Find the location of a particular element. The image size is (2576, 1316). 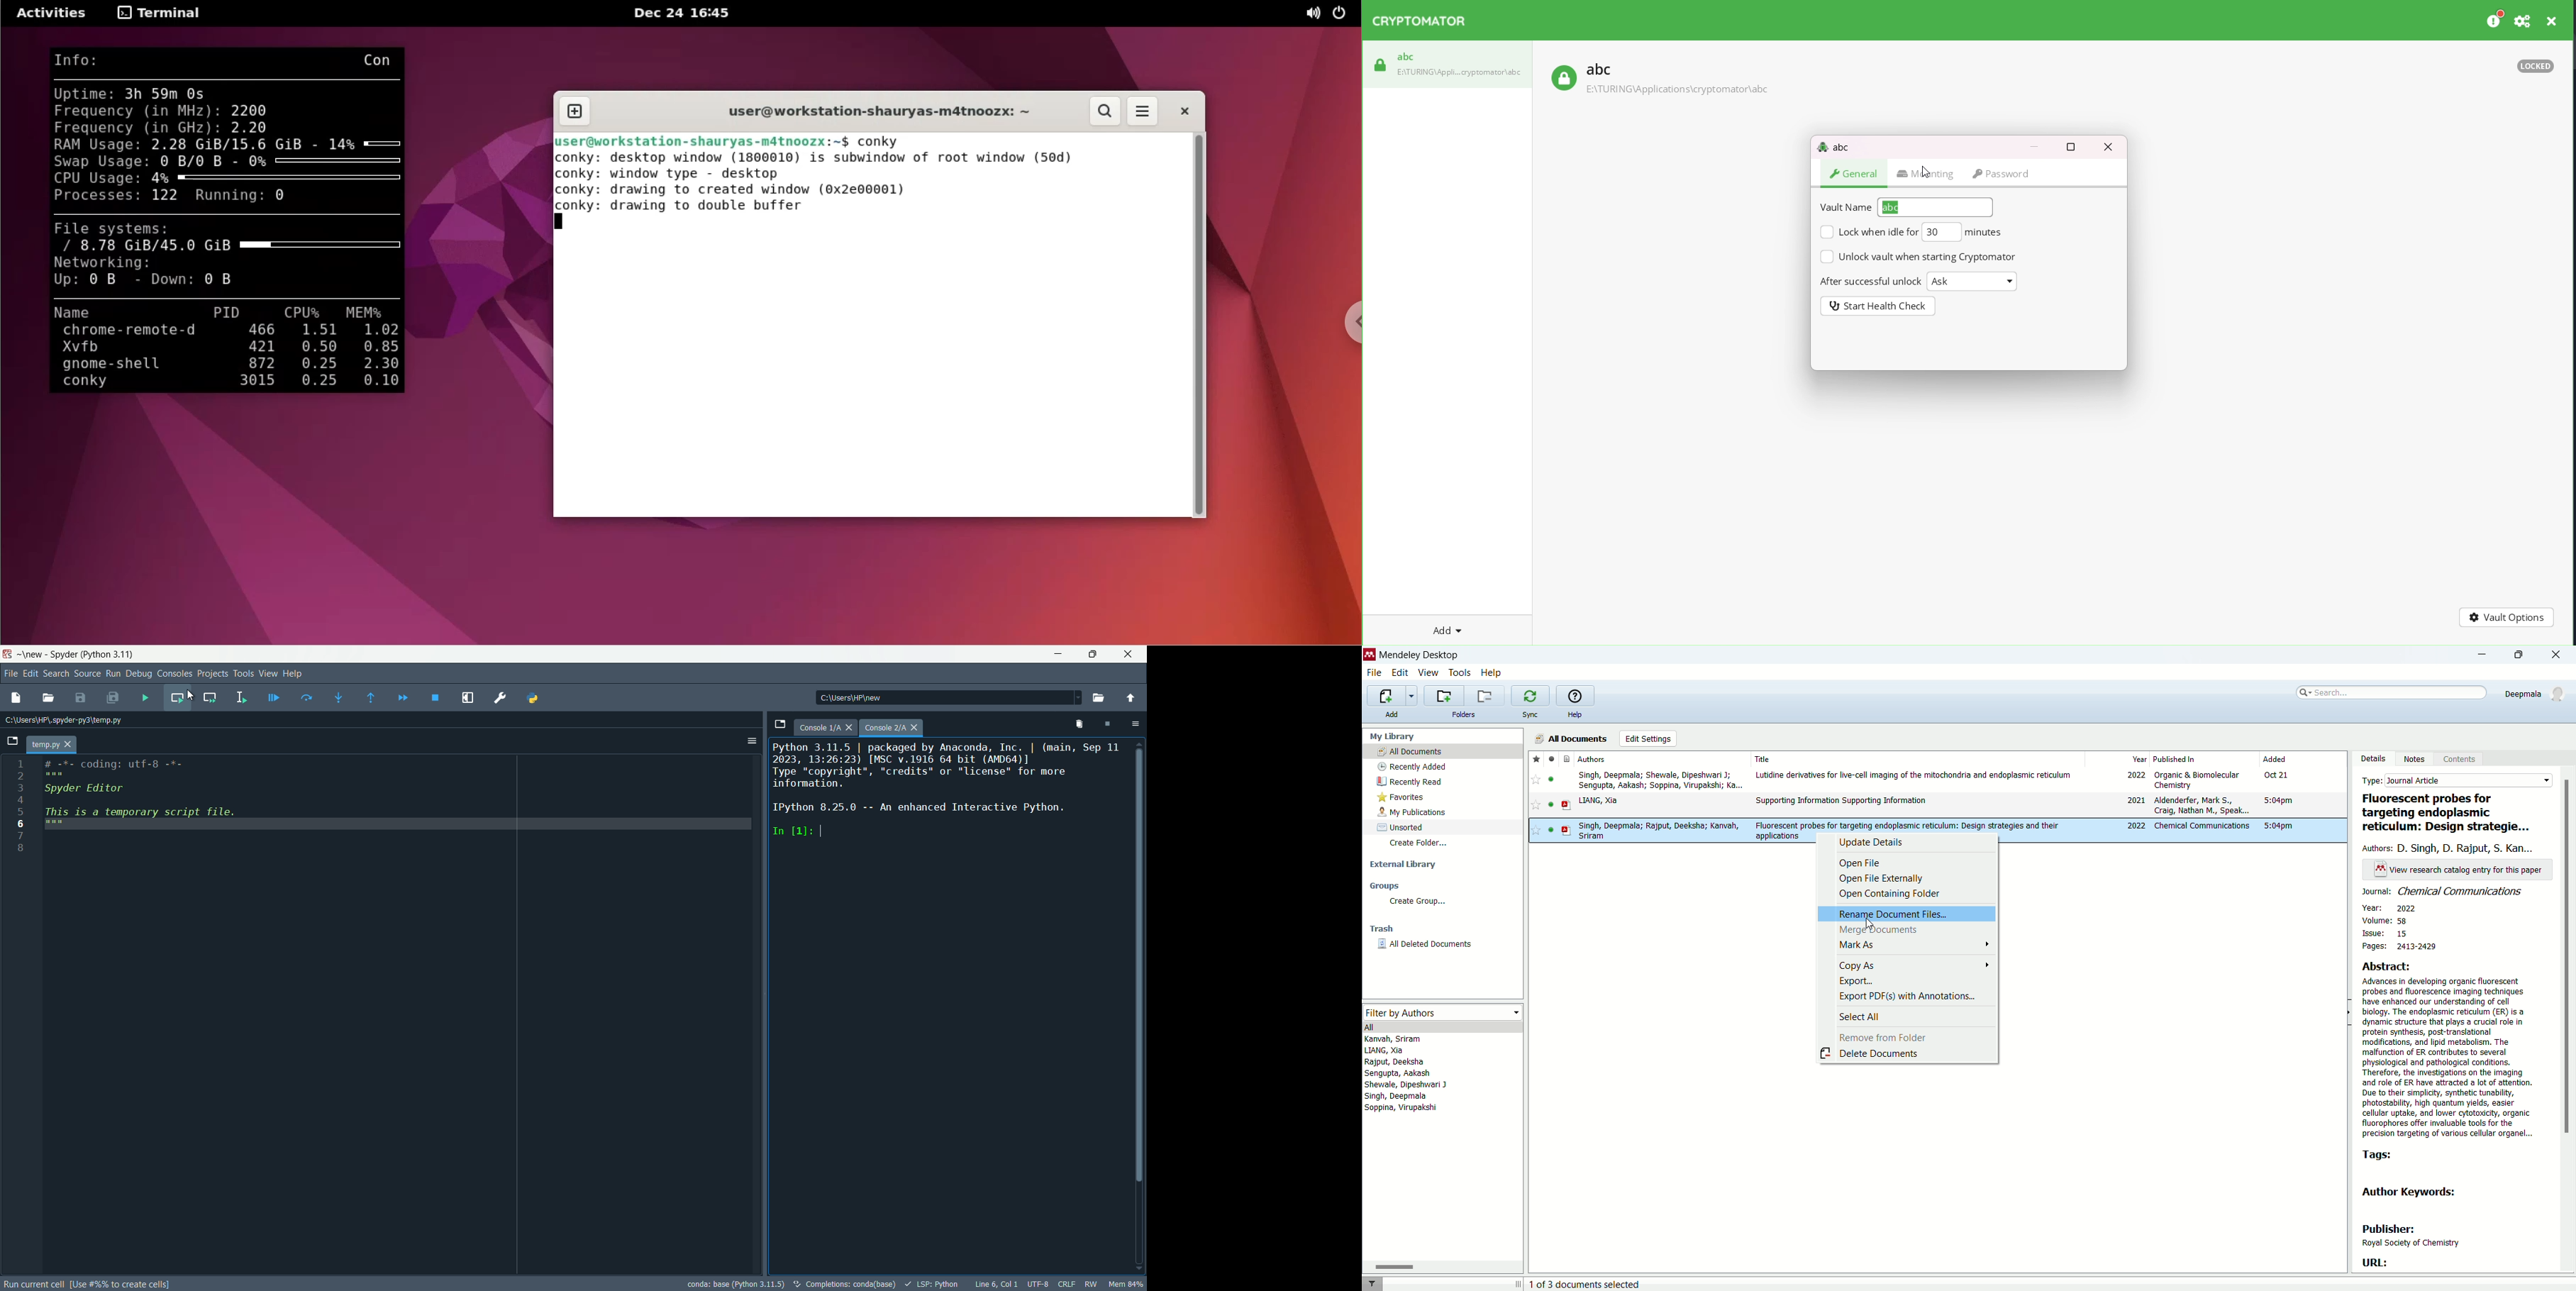

Dropdown is located at coordinates (1078, 703).